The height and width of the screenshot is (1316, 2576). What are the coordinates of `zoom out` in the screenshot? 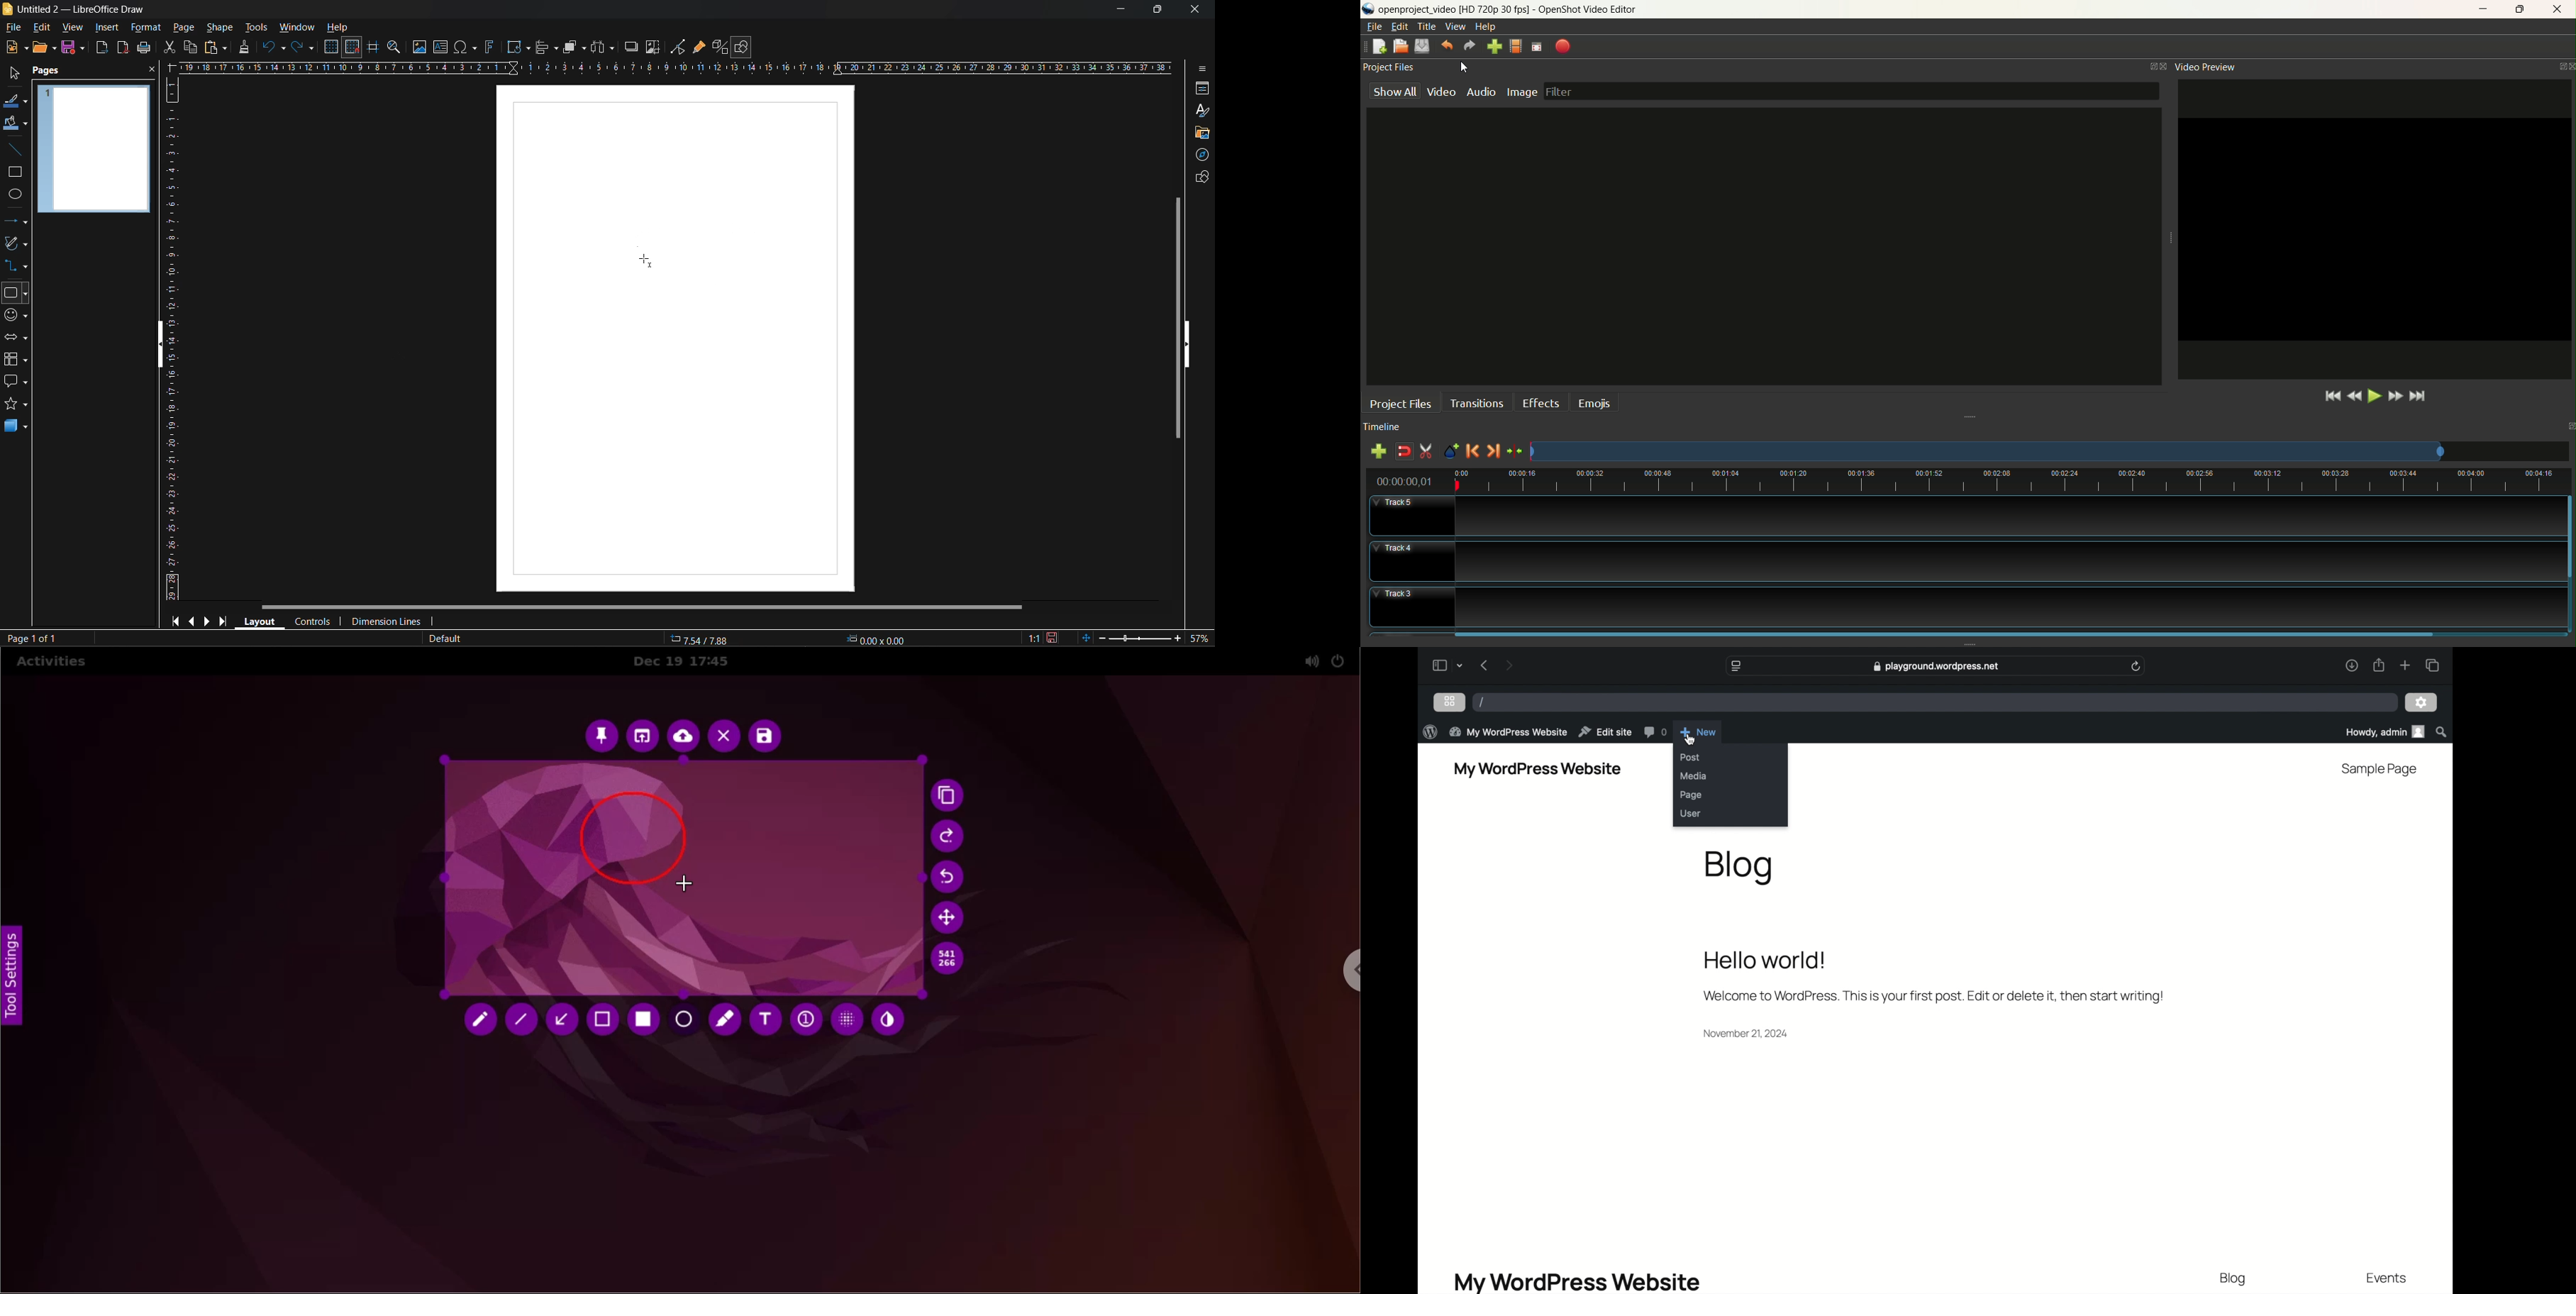 It's located at (1101, 637).